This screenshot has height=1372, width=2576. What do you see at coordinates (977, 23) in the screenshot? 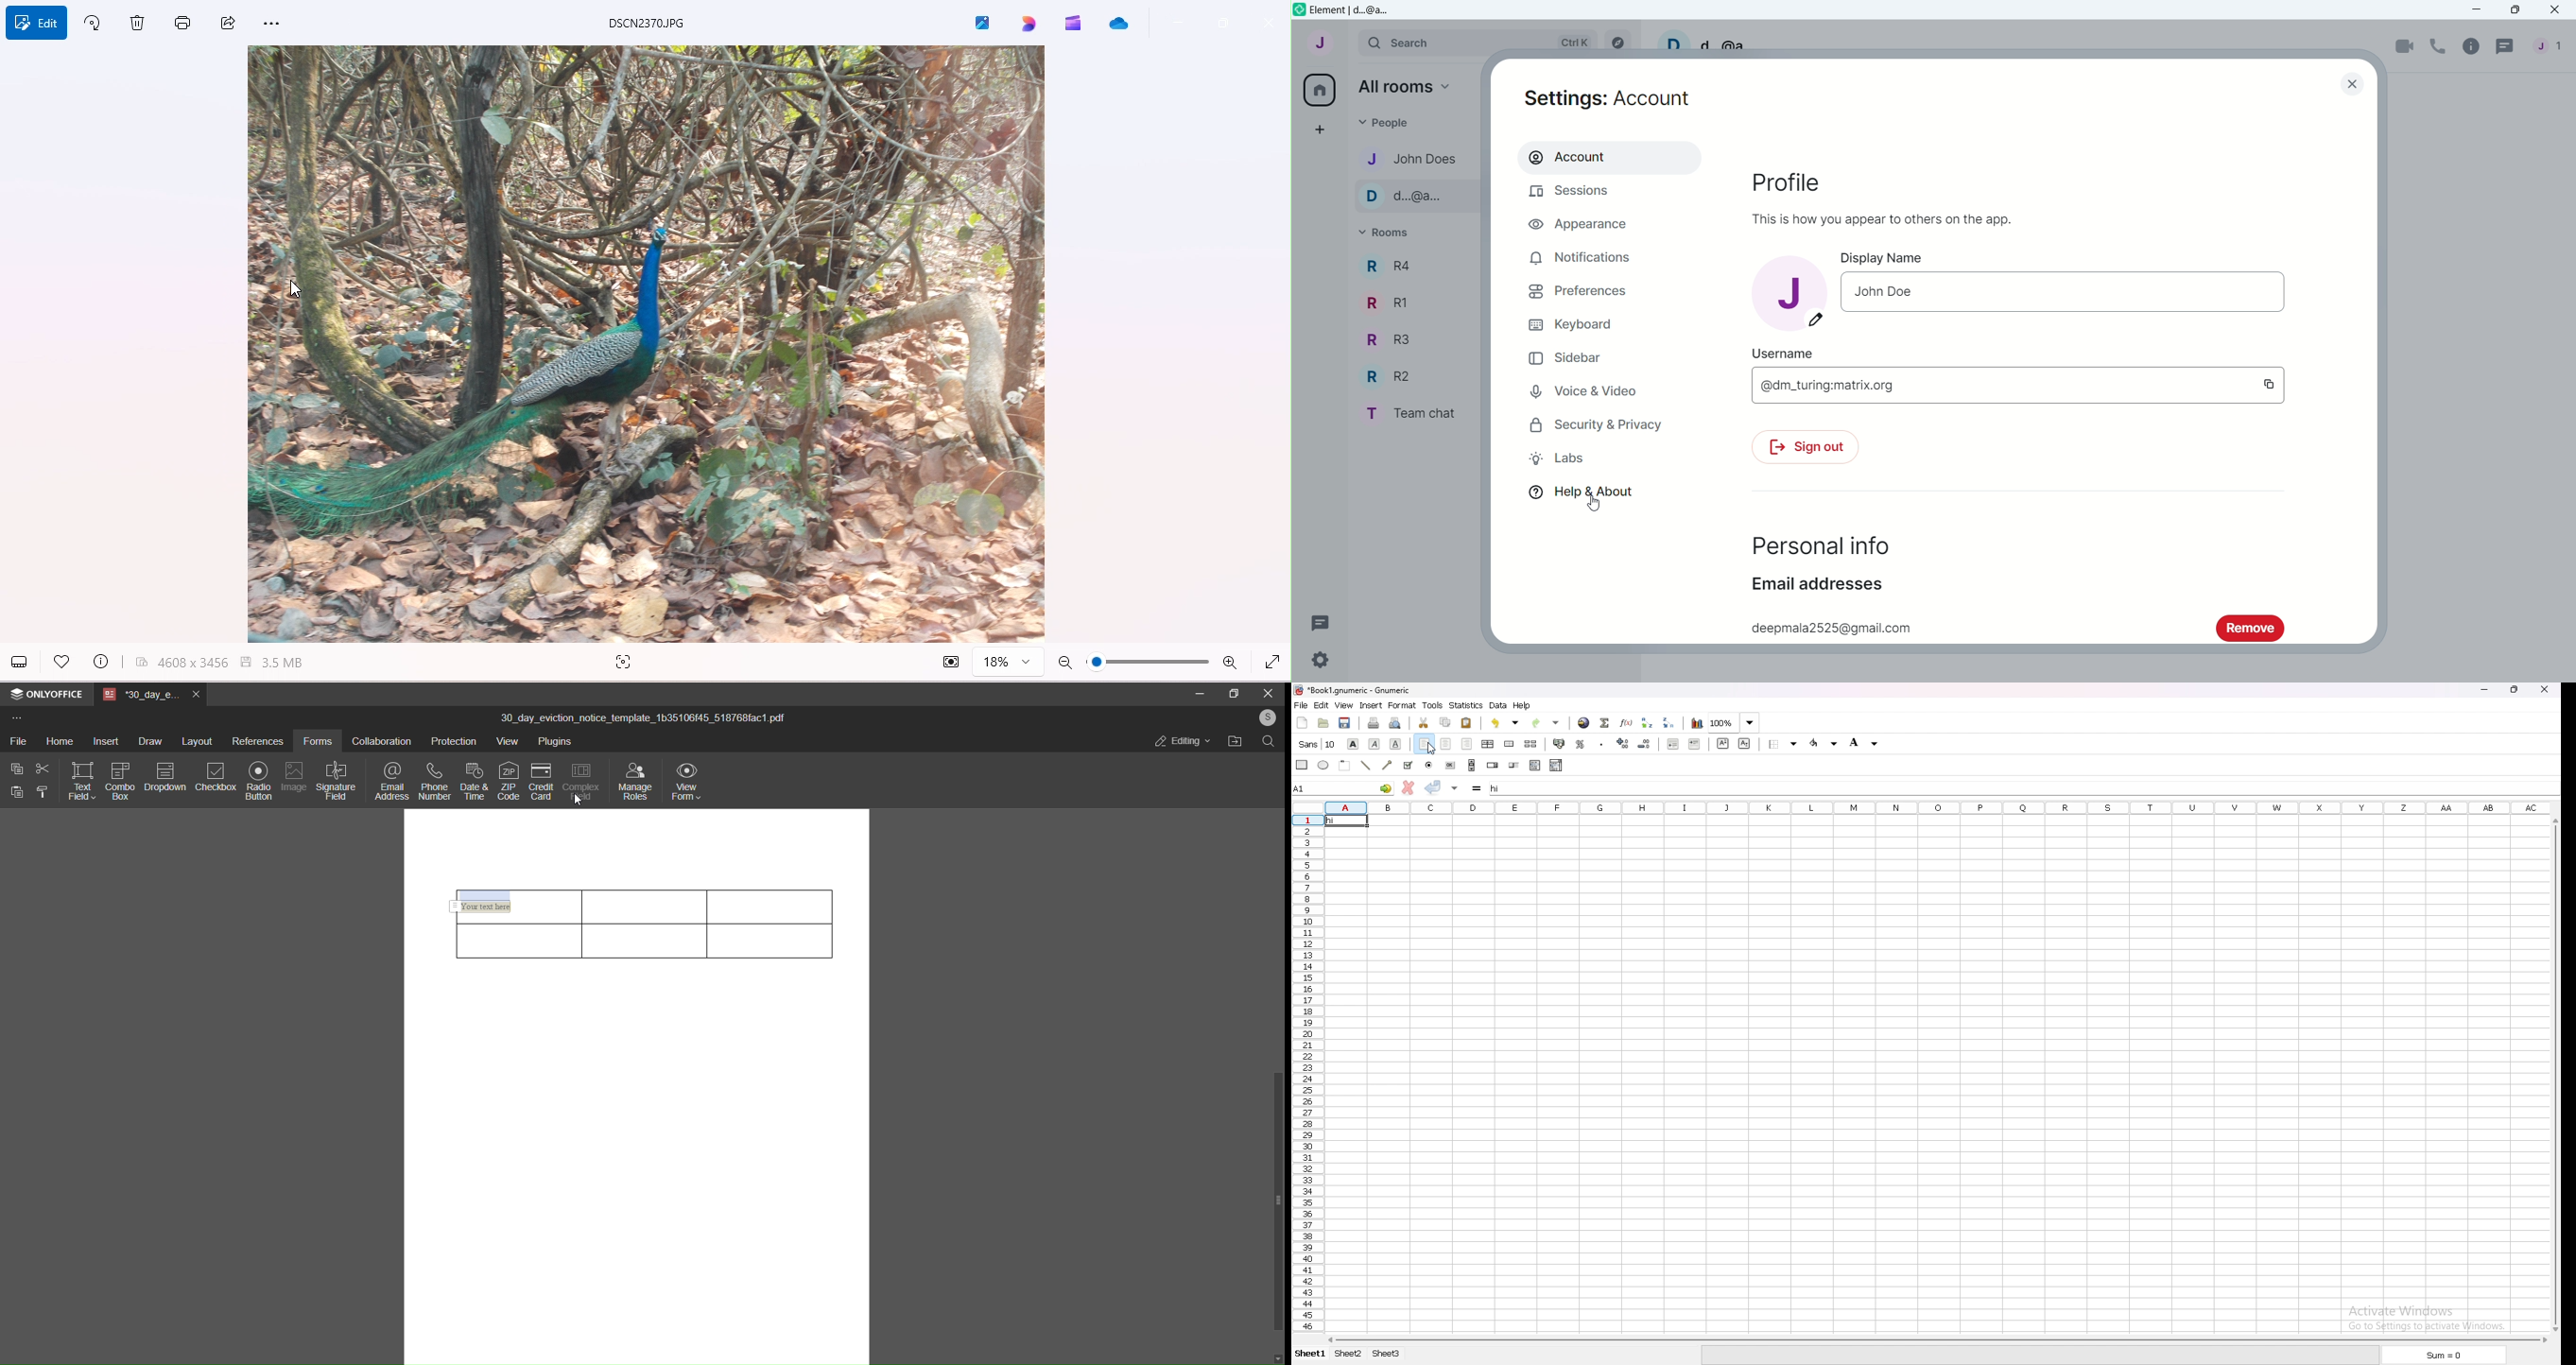
I see `browse all` at bounding box center [977, 23].